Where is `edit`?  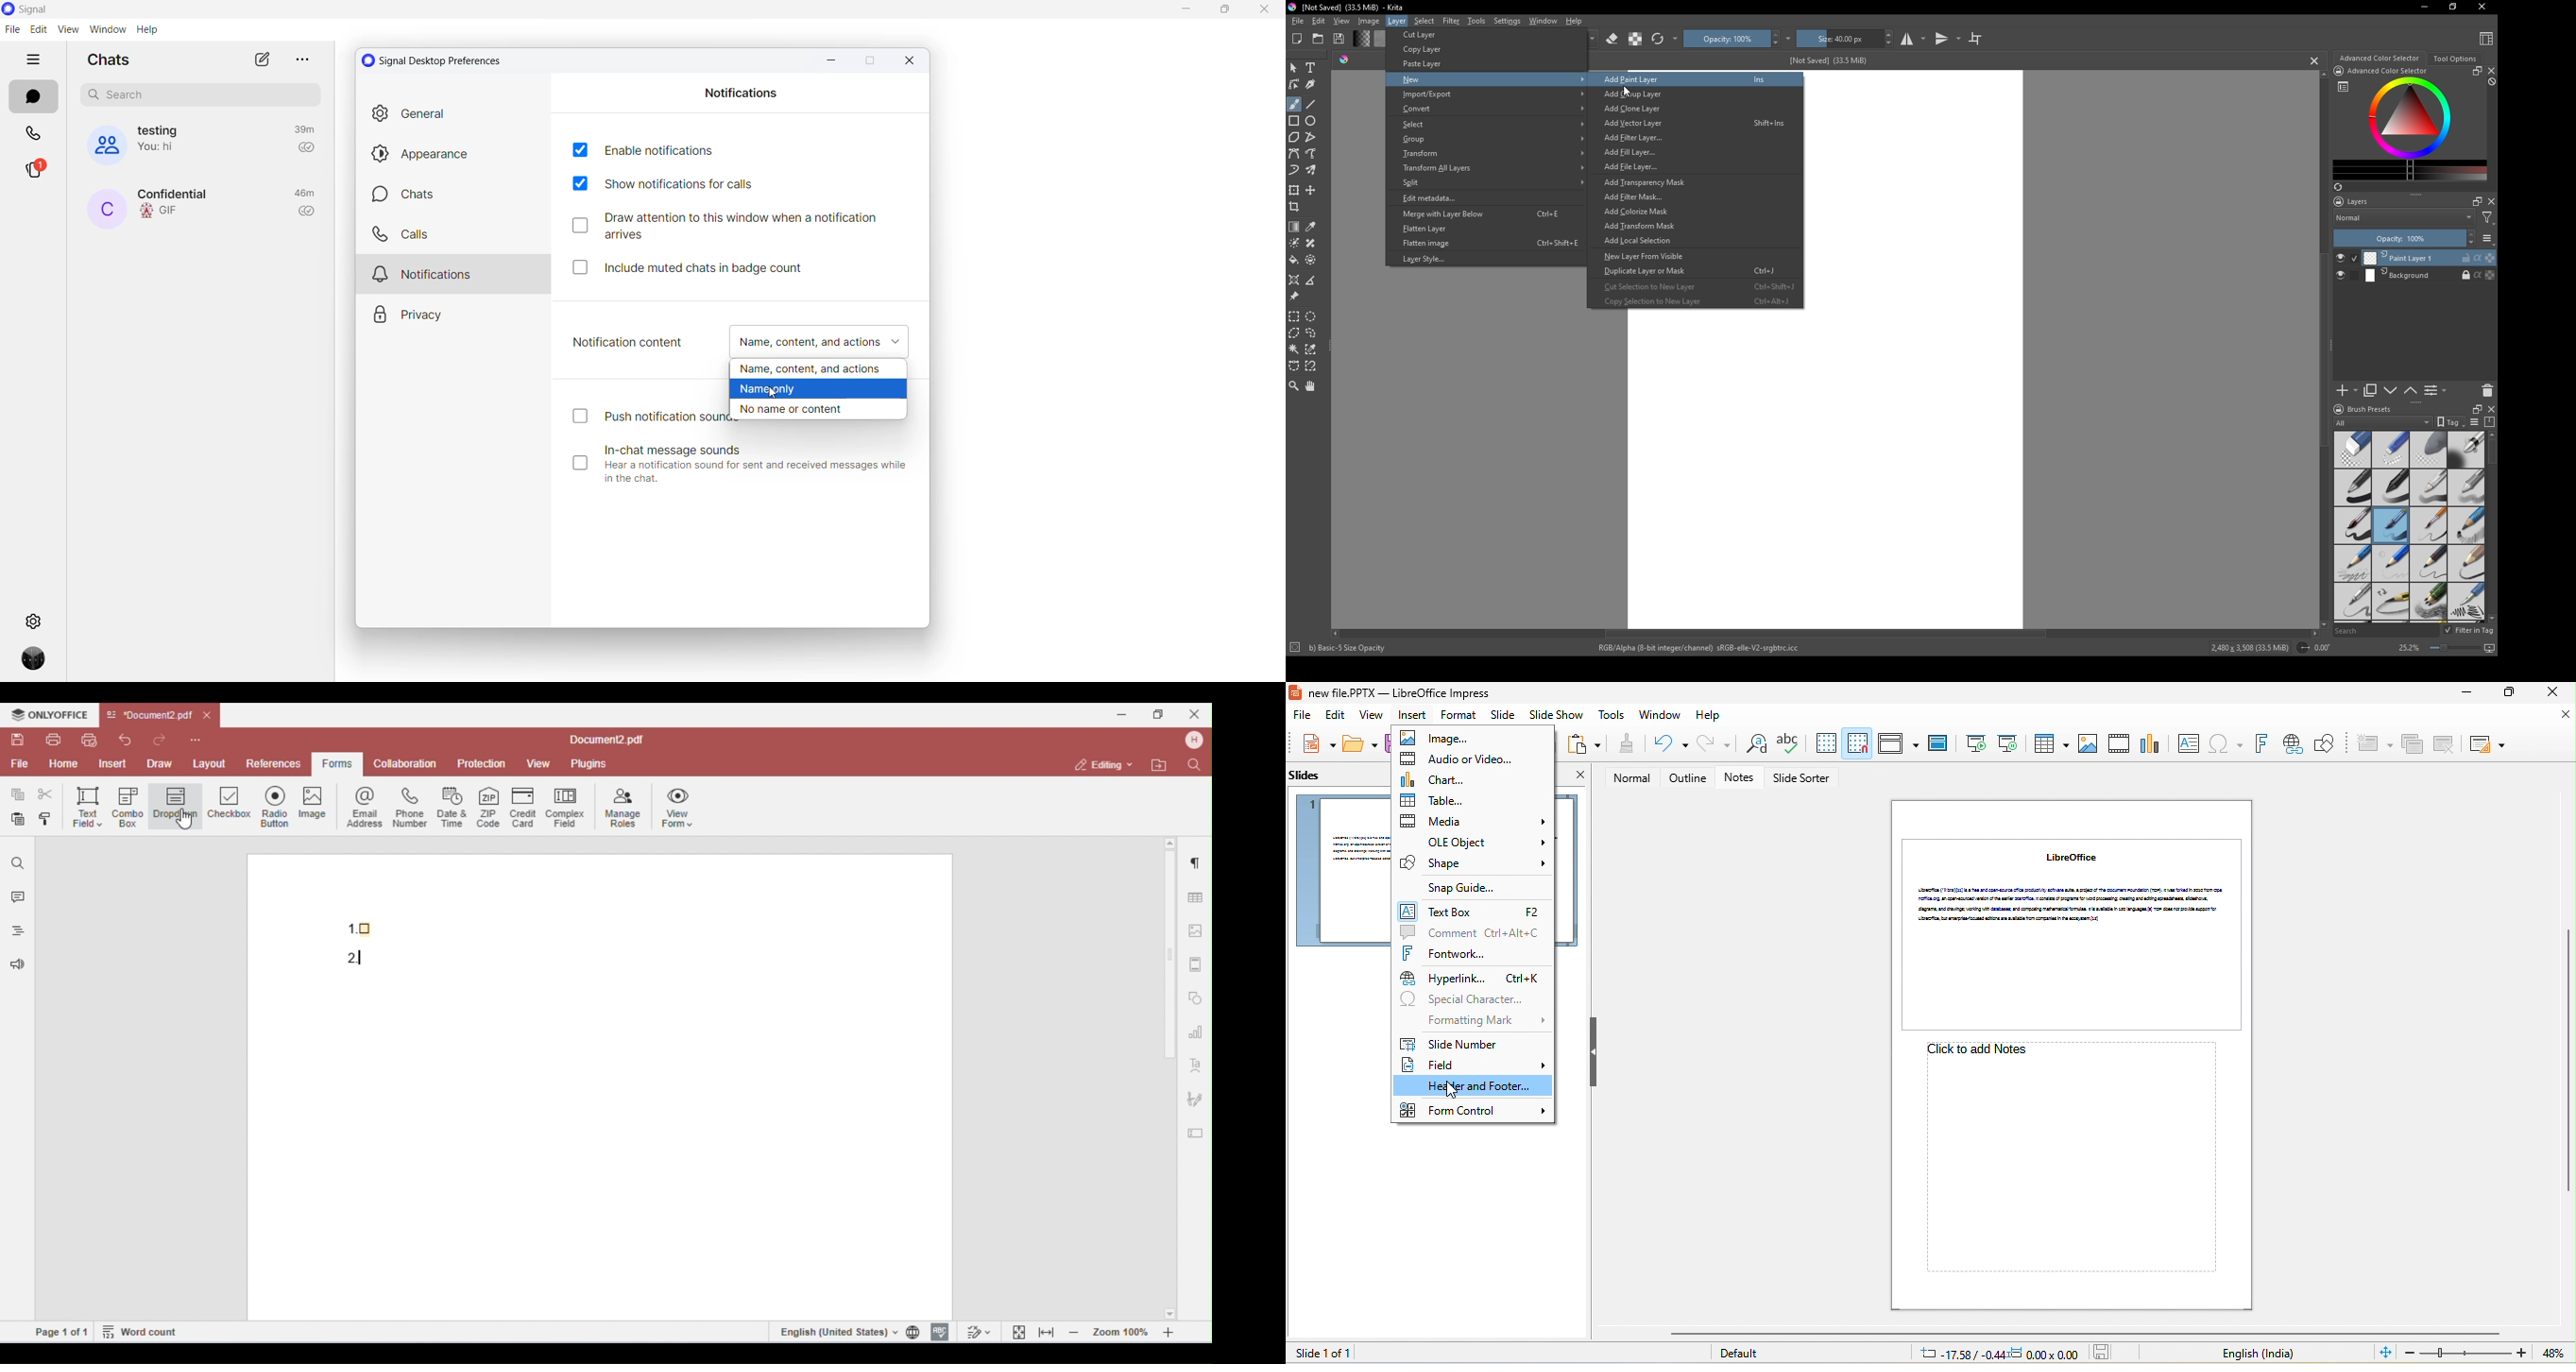
edit is located at coordinates (38, 30).